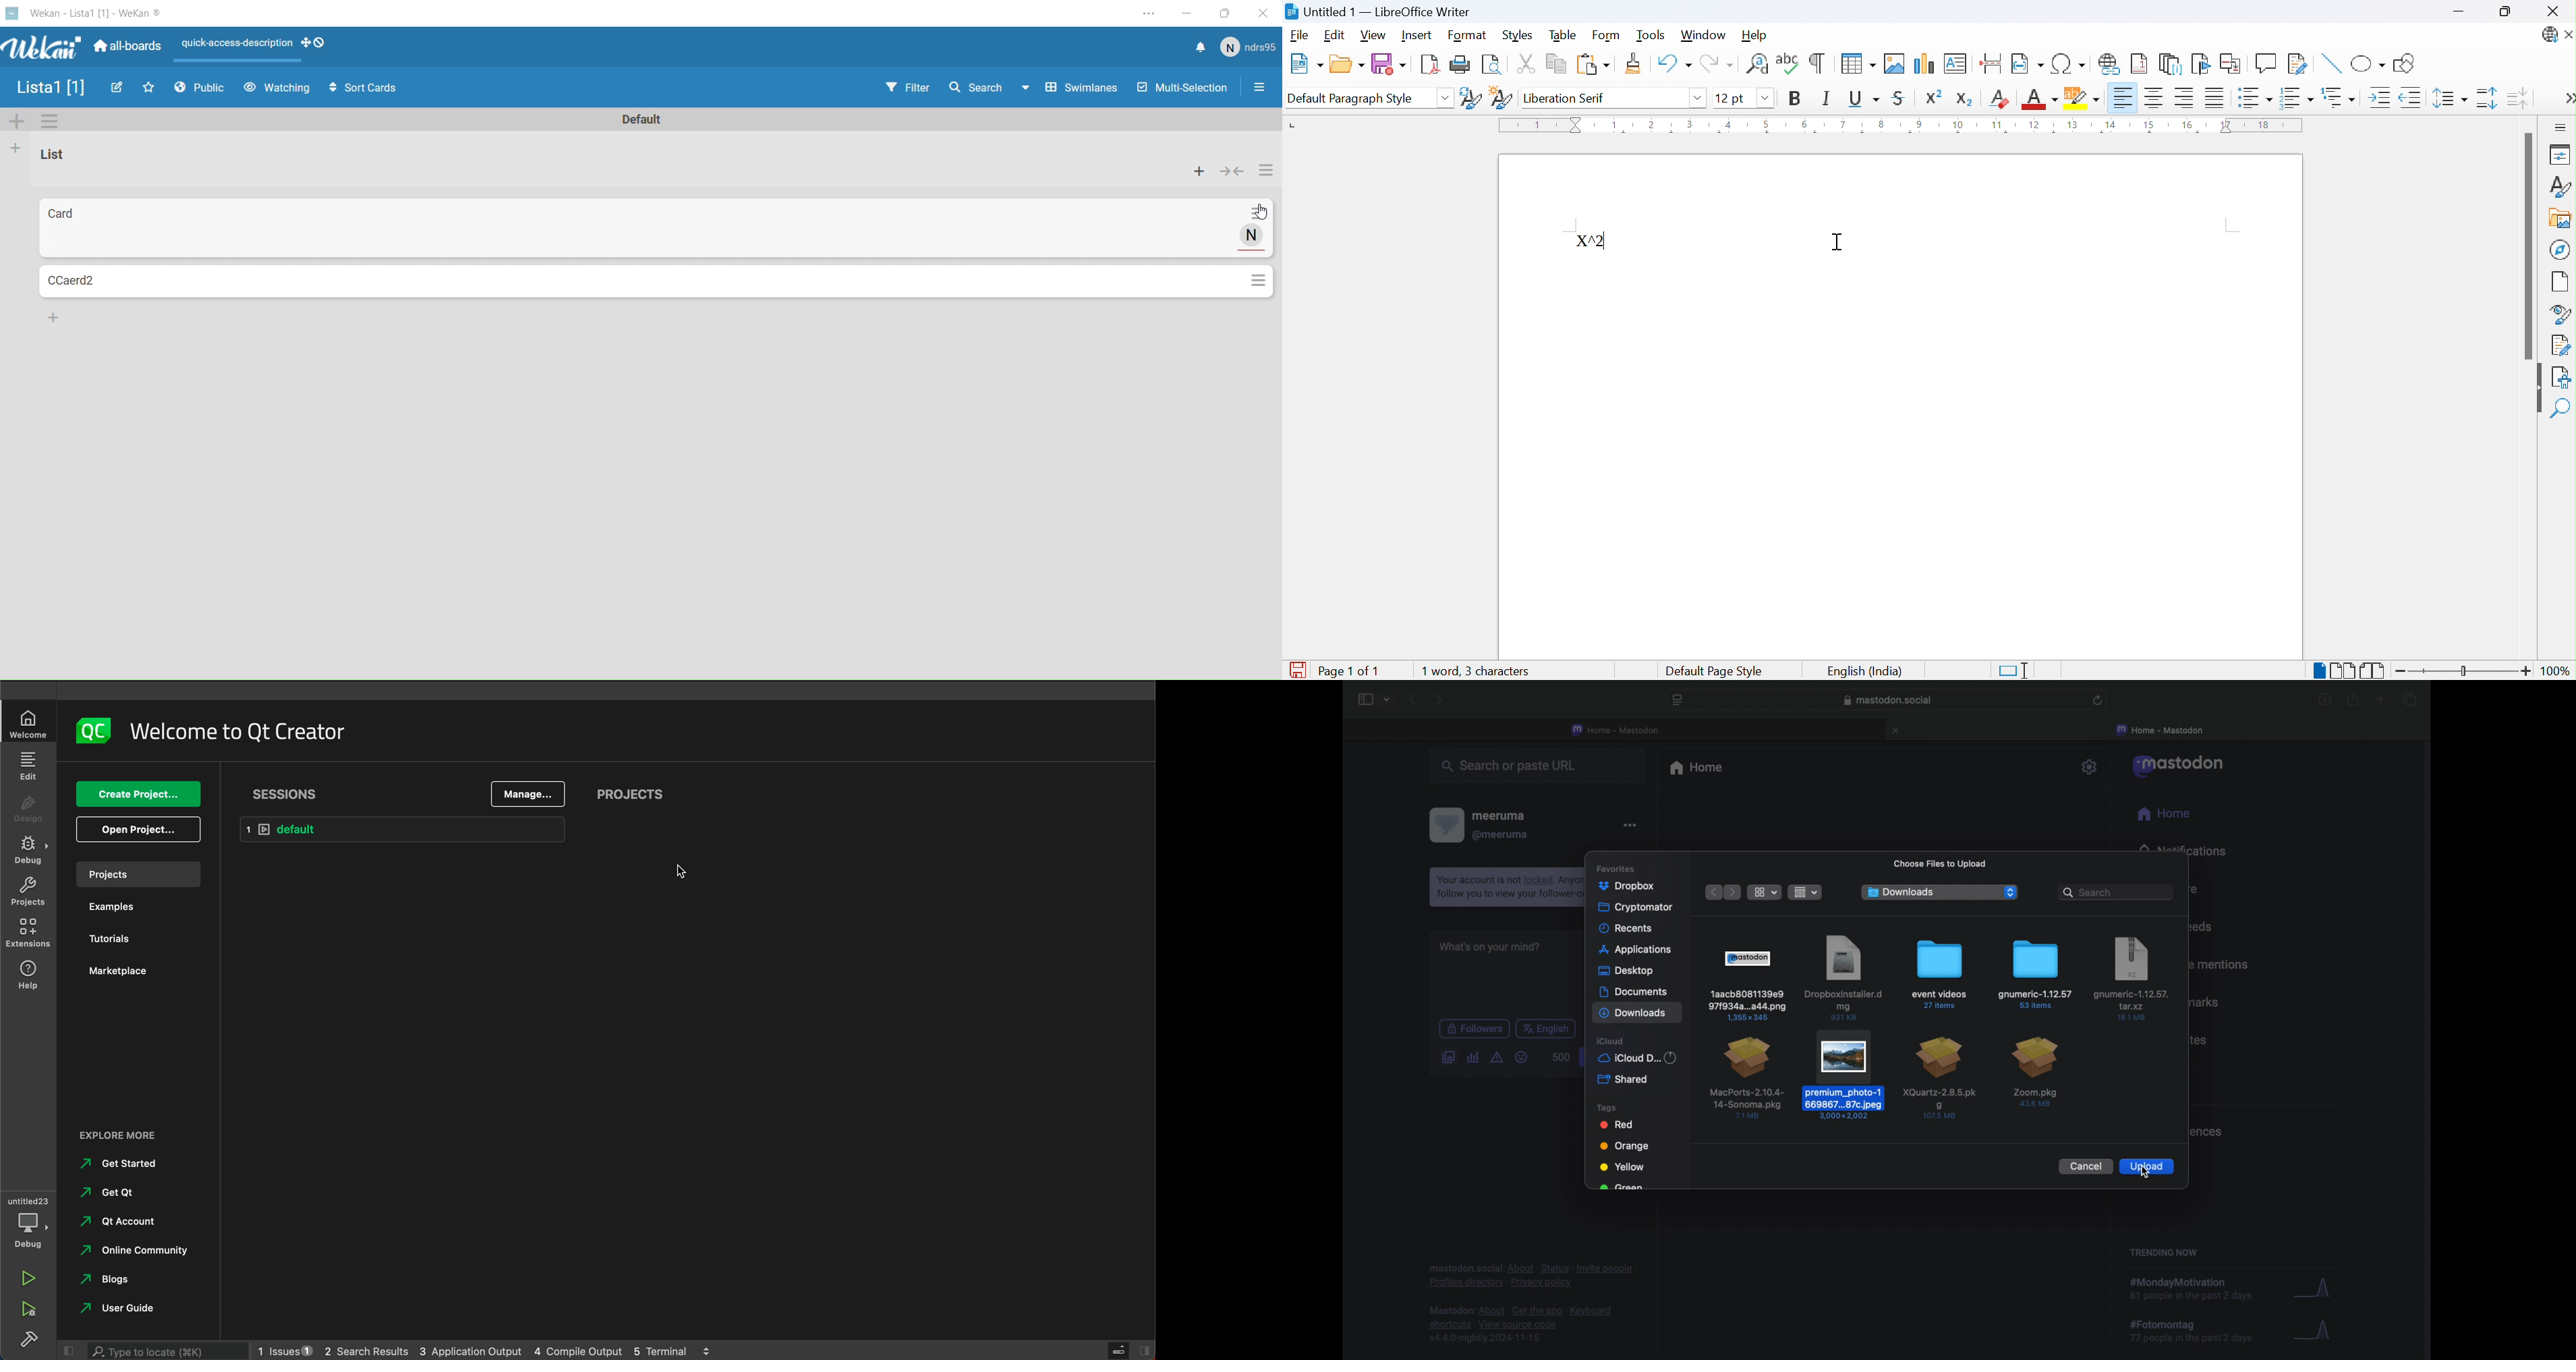 The height and width of the screenshot is (1372, 2576). I want to click on Insert special characters, so click(2069, 63).